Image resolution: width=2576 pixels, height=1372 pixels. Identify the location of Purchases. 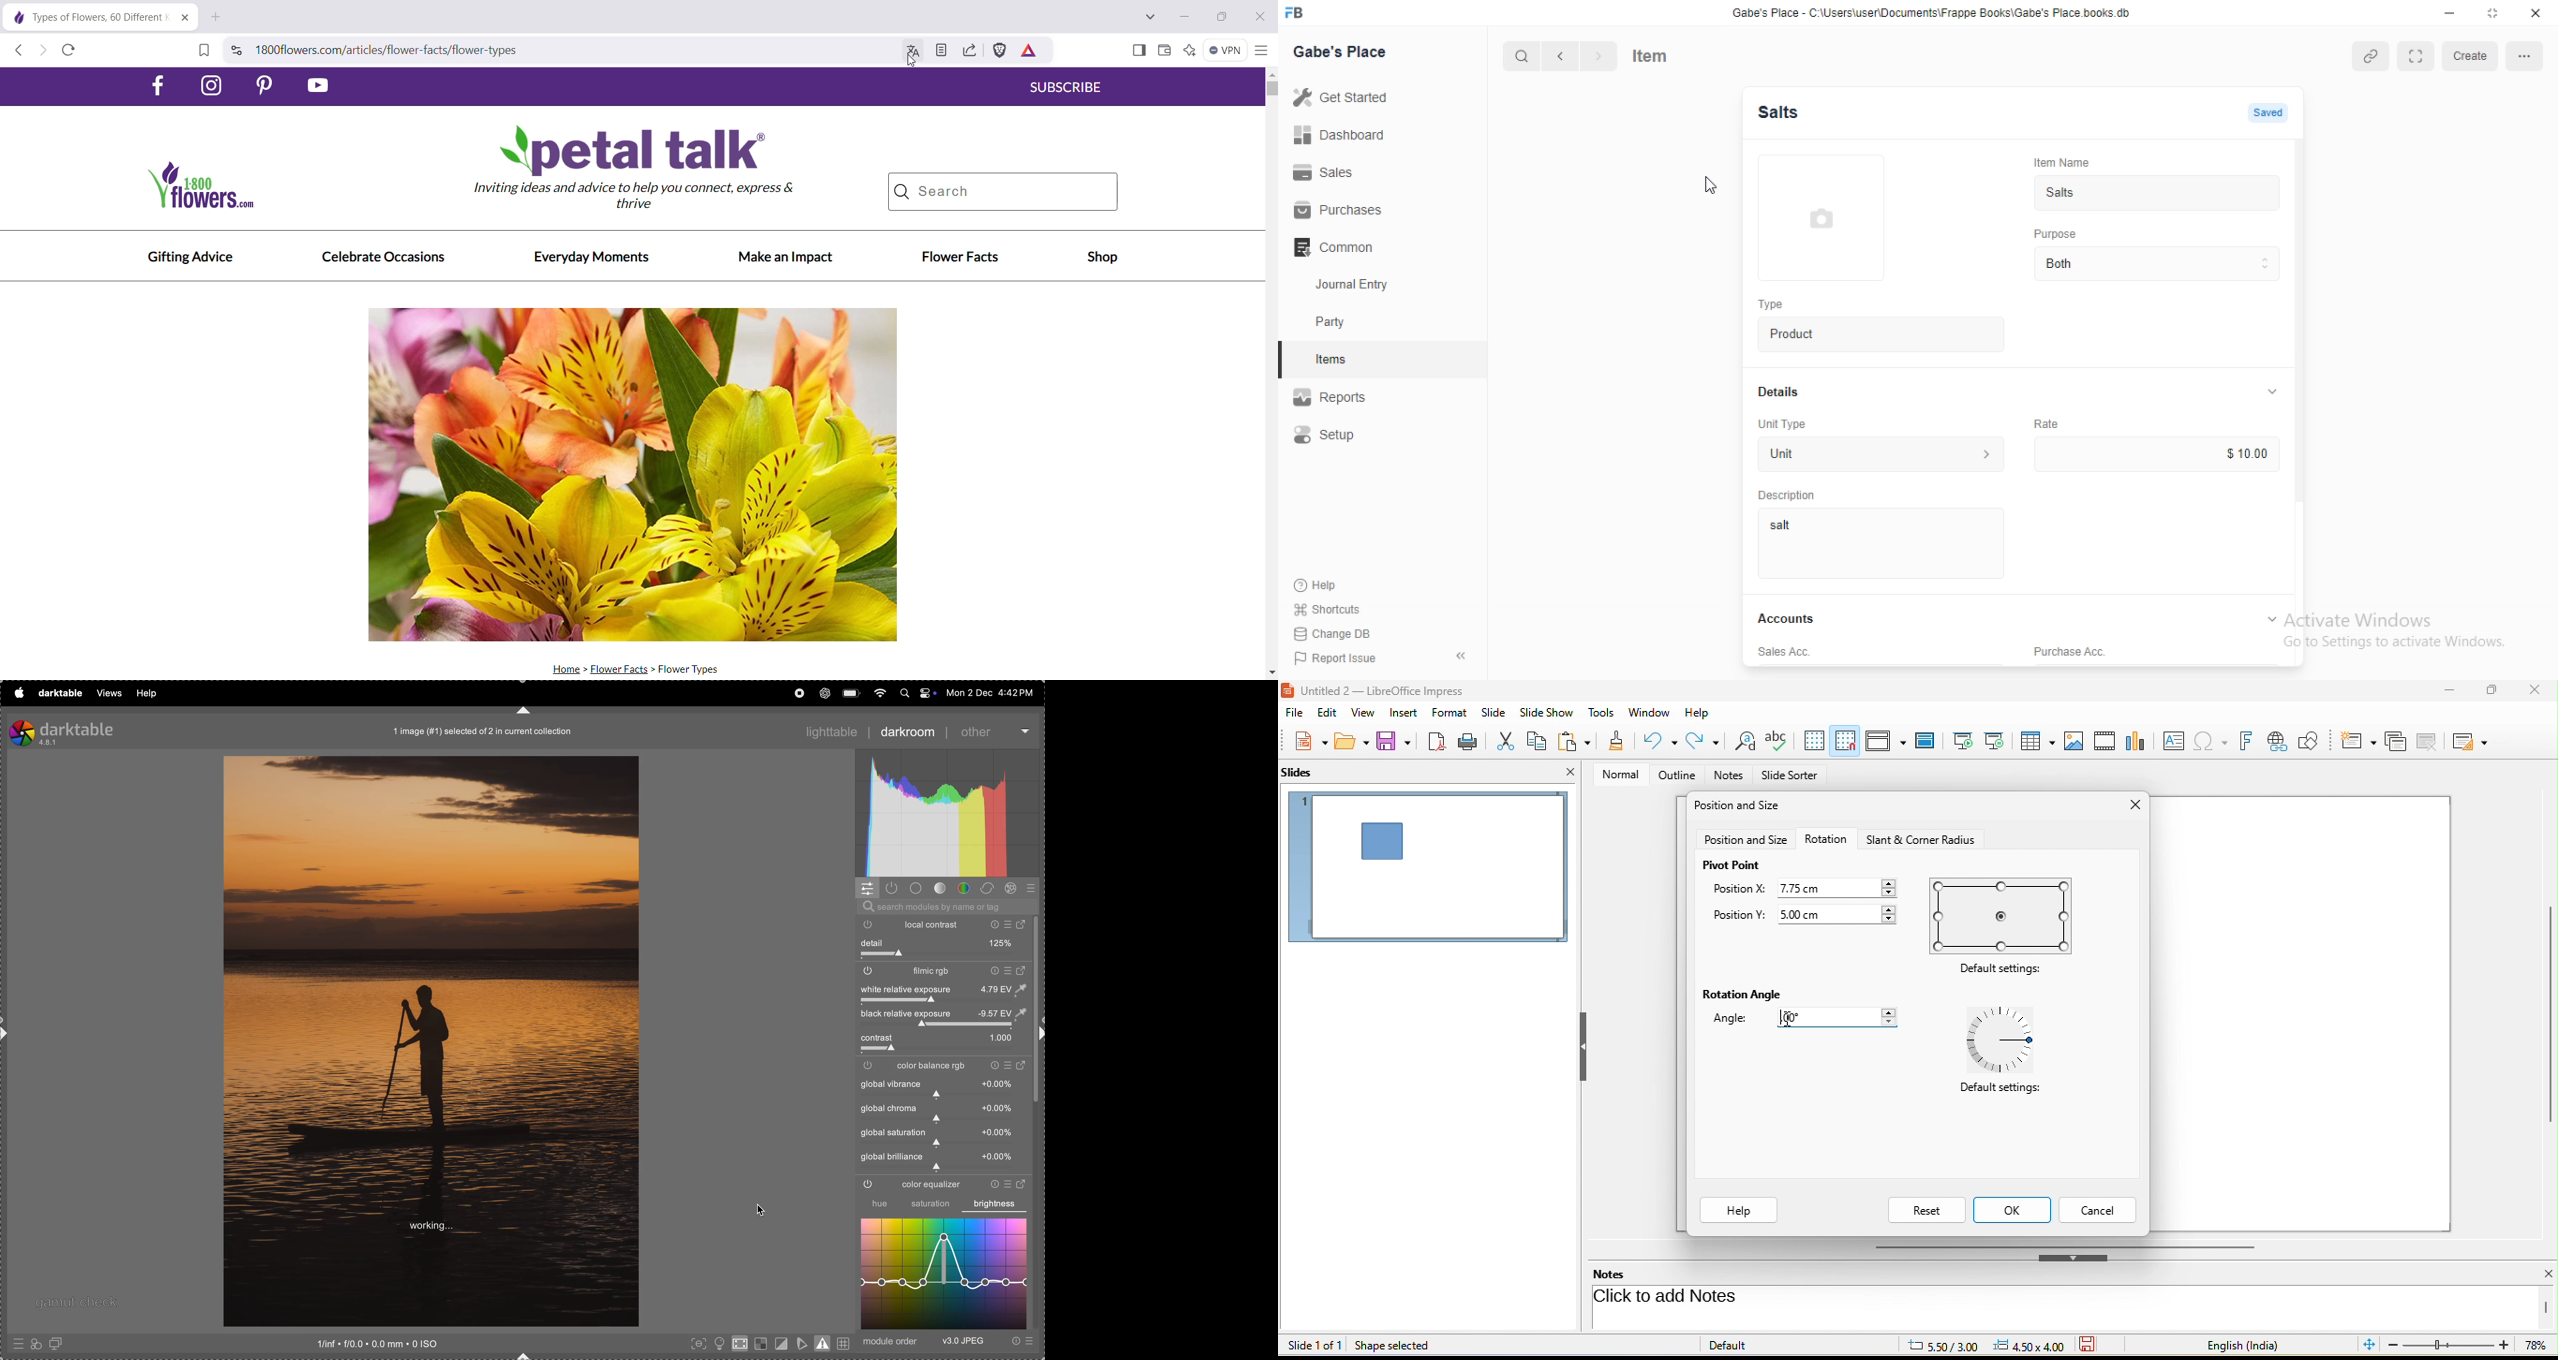
(1344, 210).